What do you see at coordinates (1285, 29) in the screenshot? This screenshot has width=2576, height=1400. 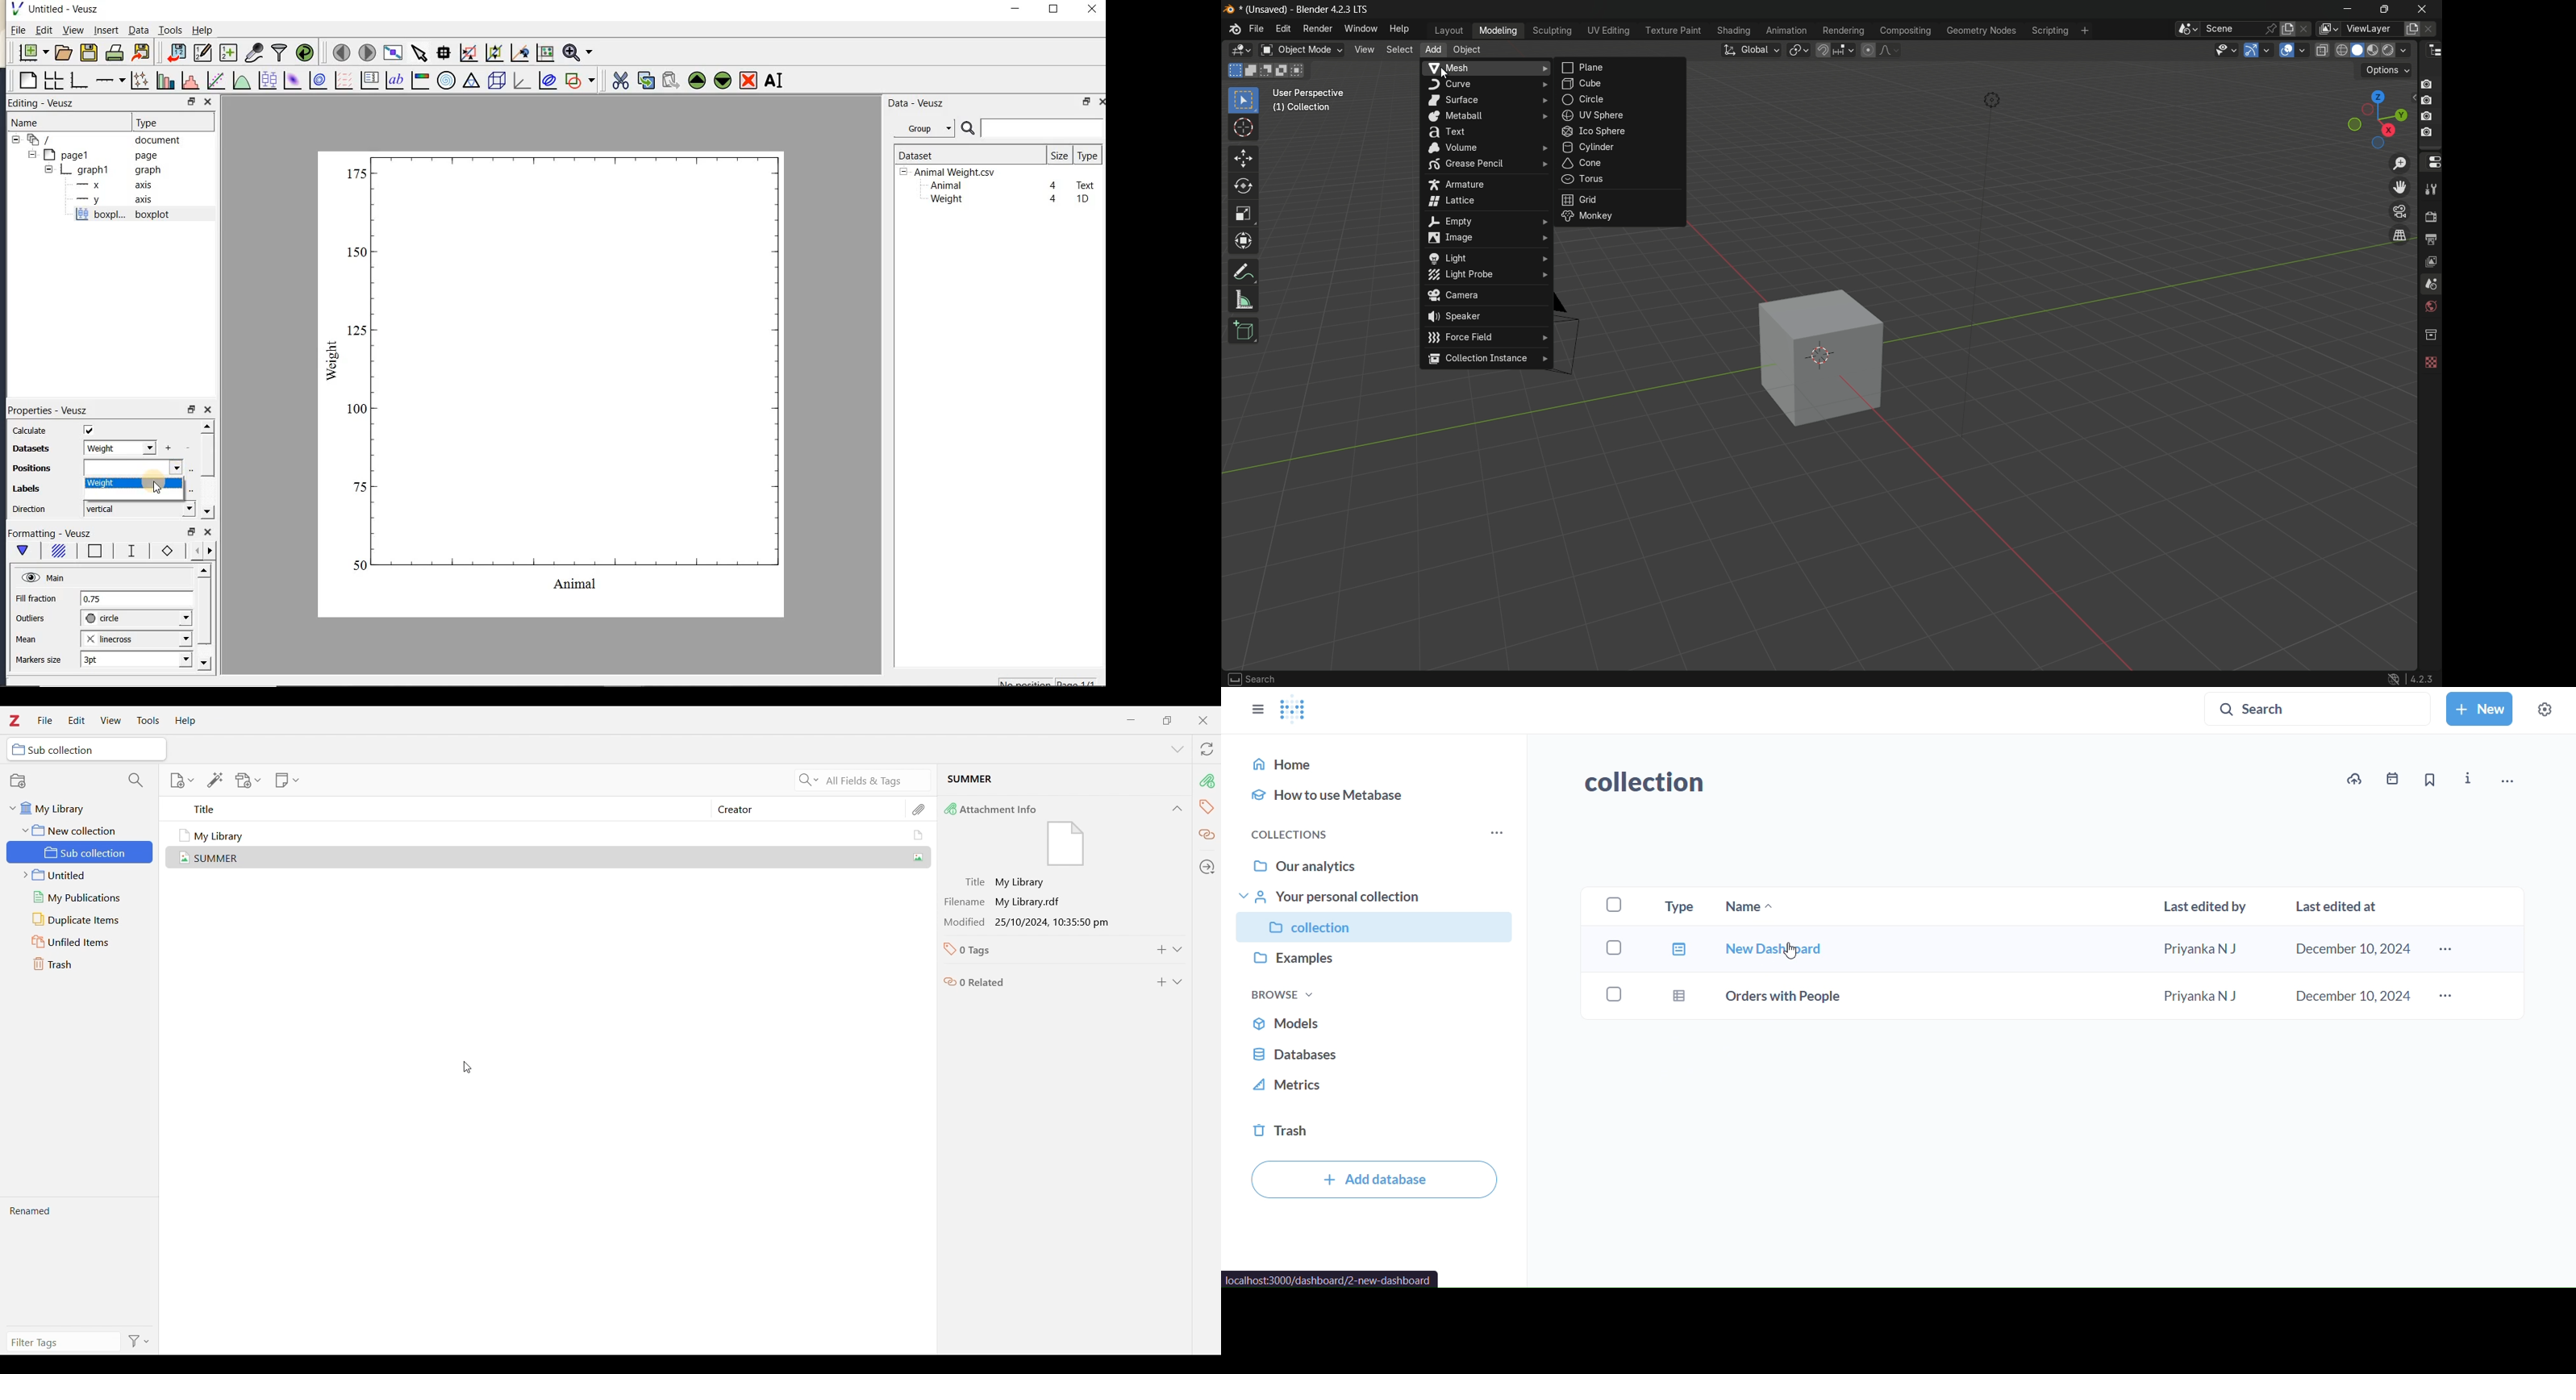 I see `edit menu` at bounding box center [1285, 29].